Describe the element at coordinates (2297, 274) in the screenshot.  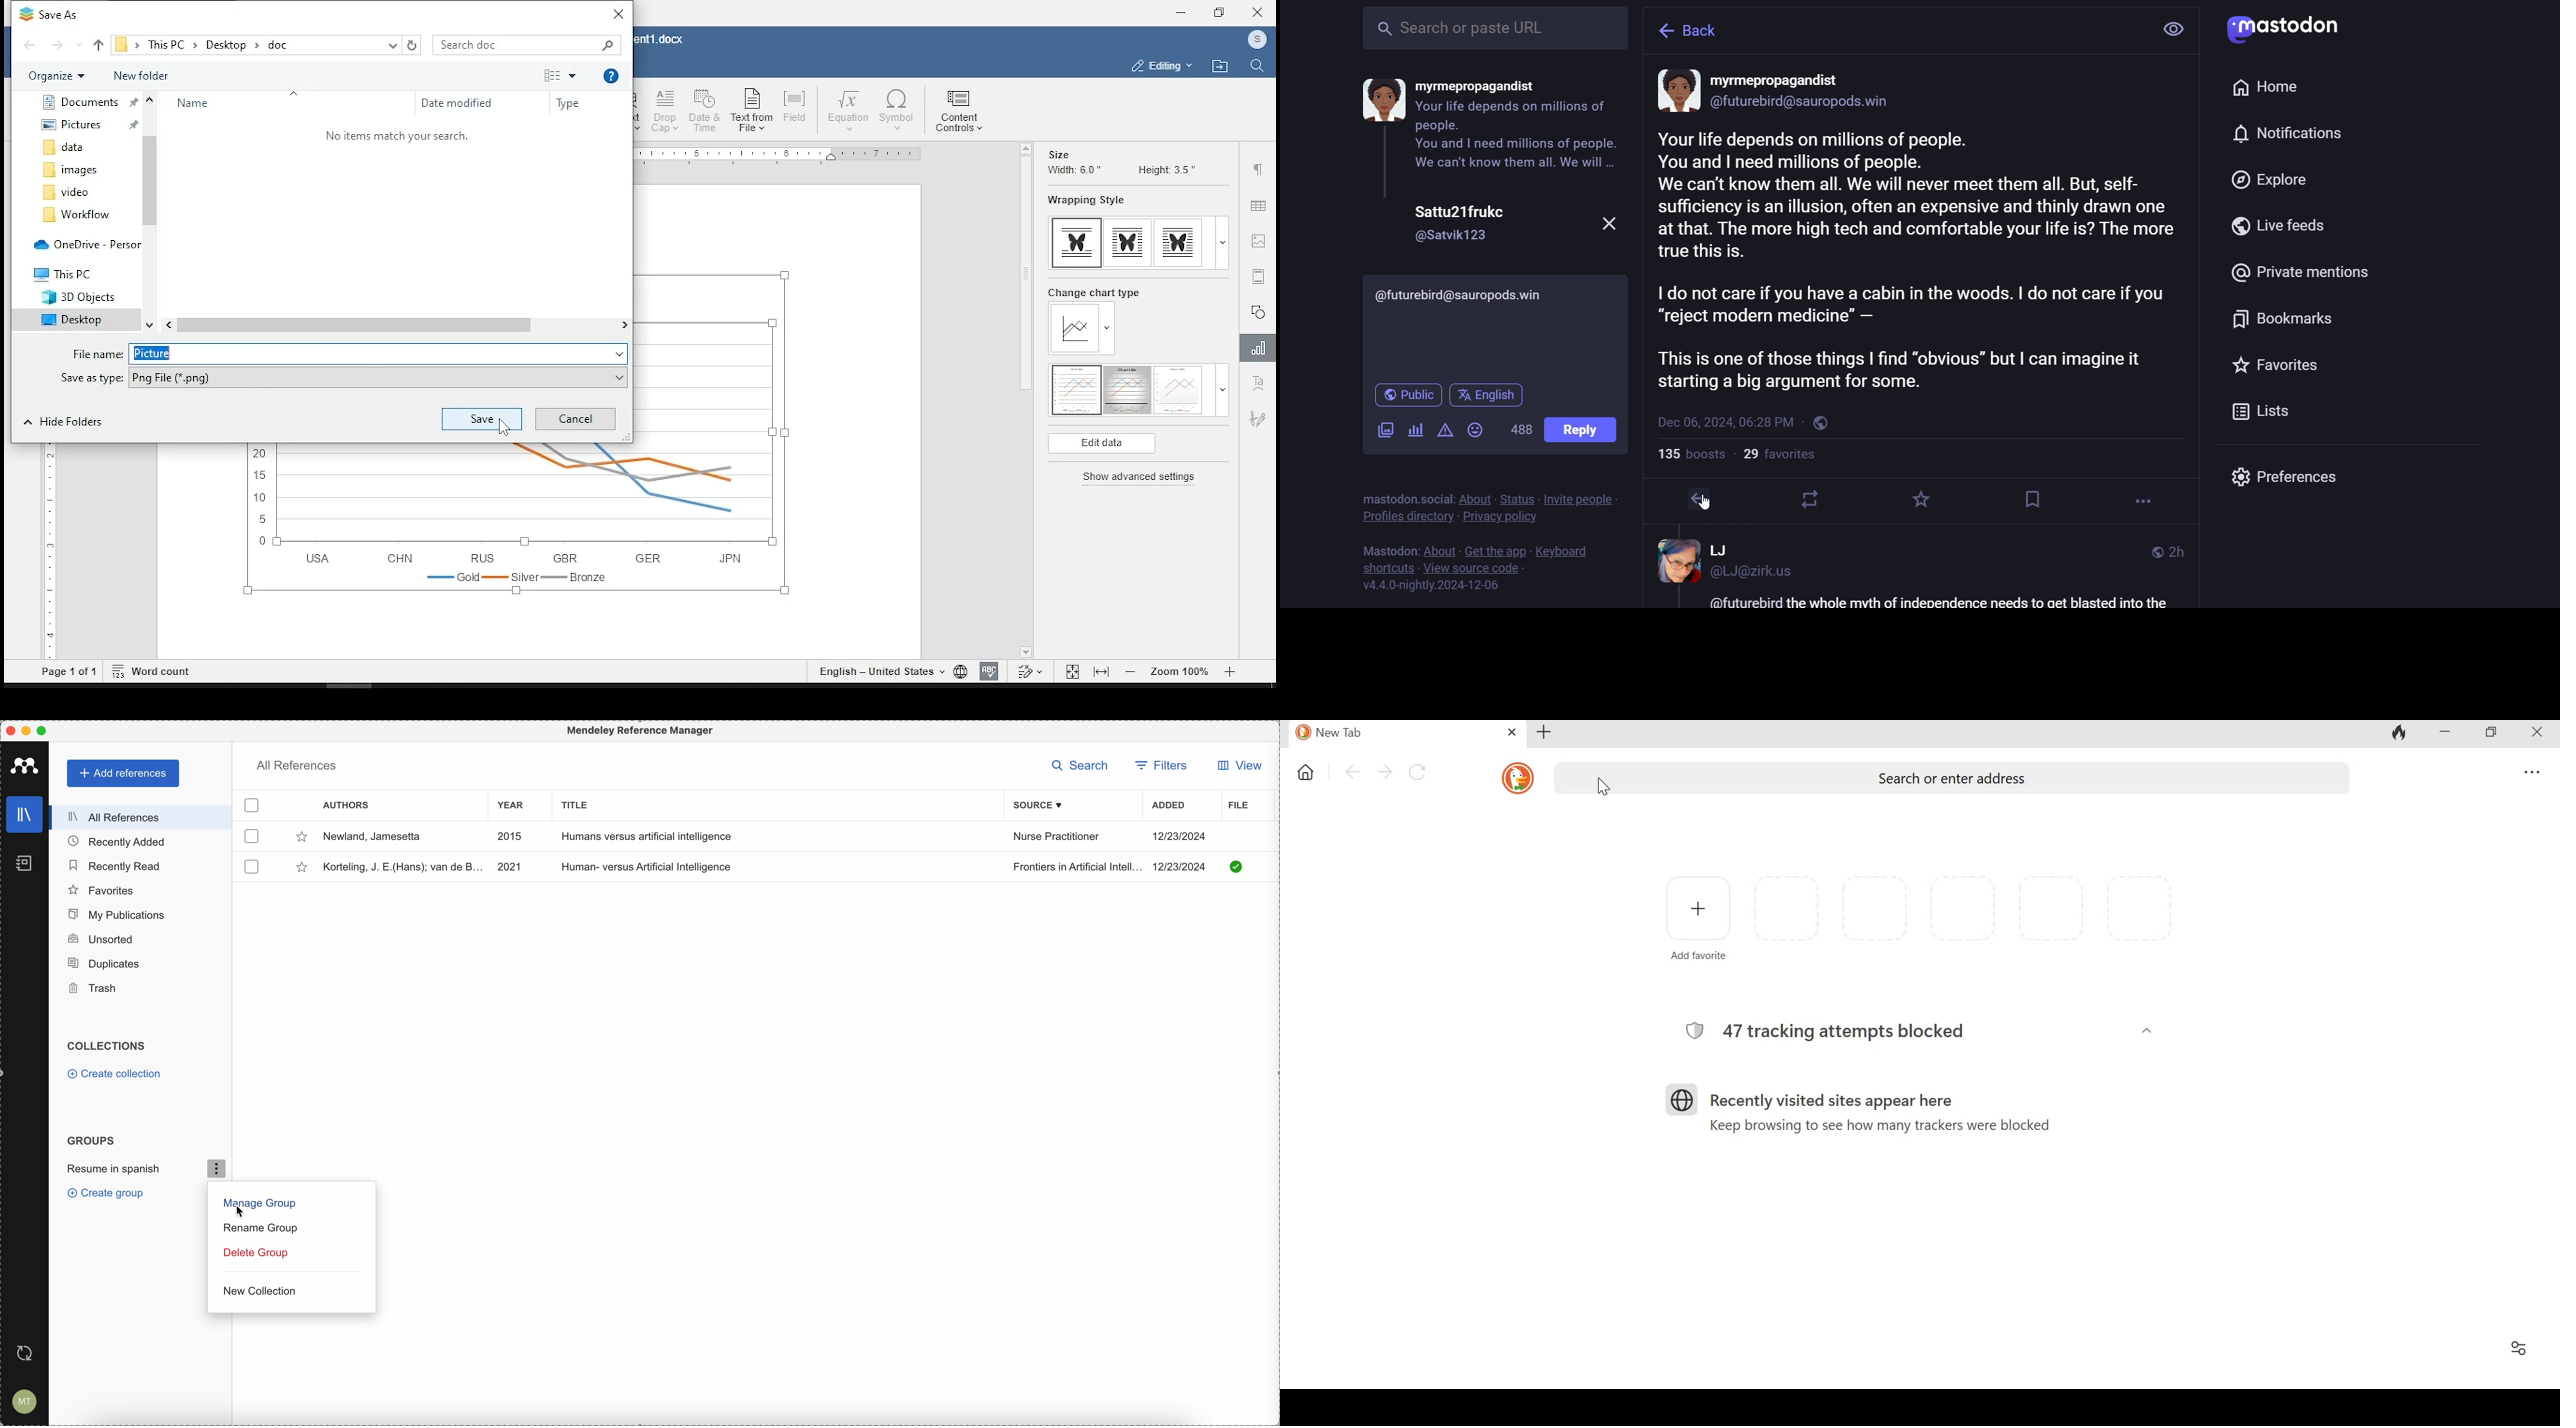
I see `private mention` at that location.